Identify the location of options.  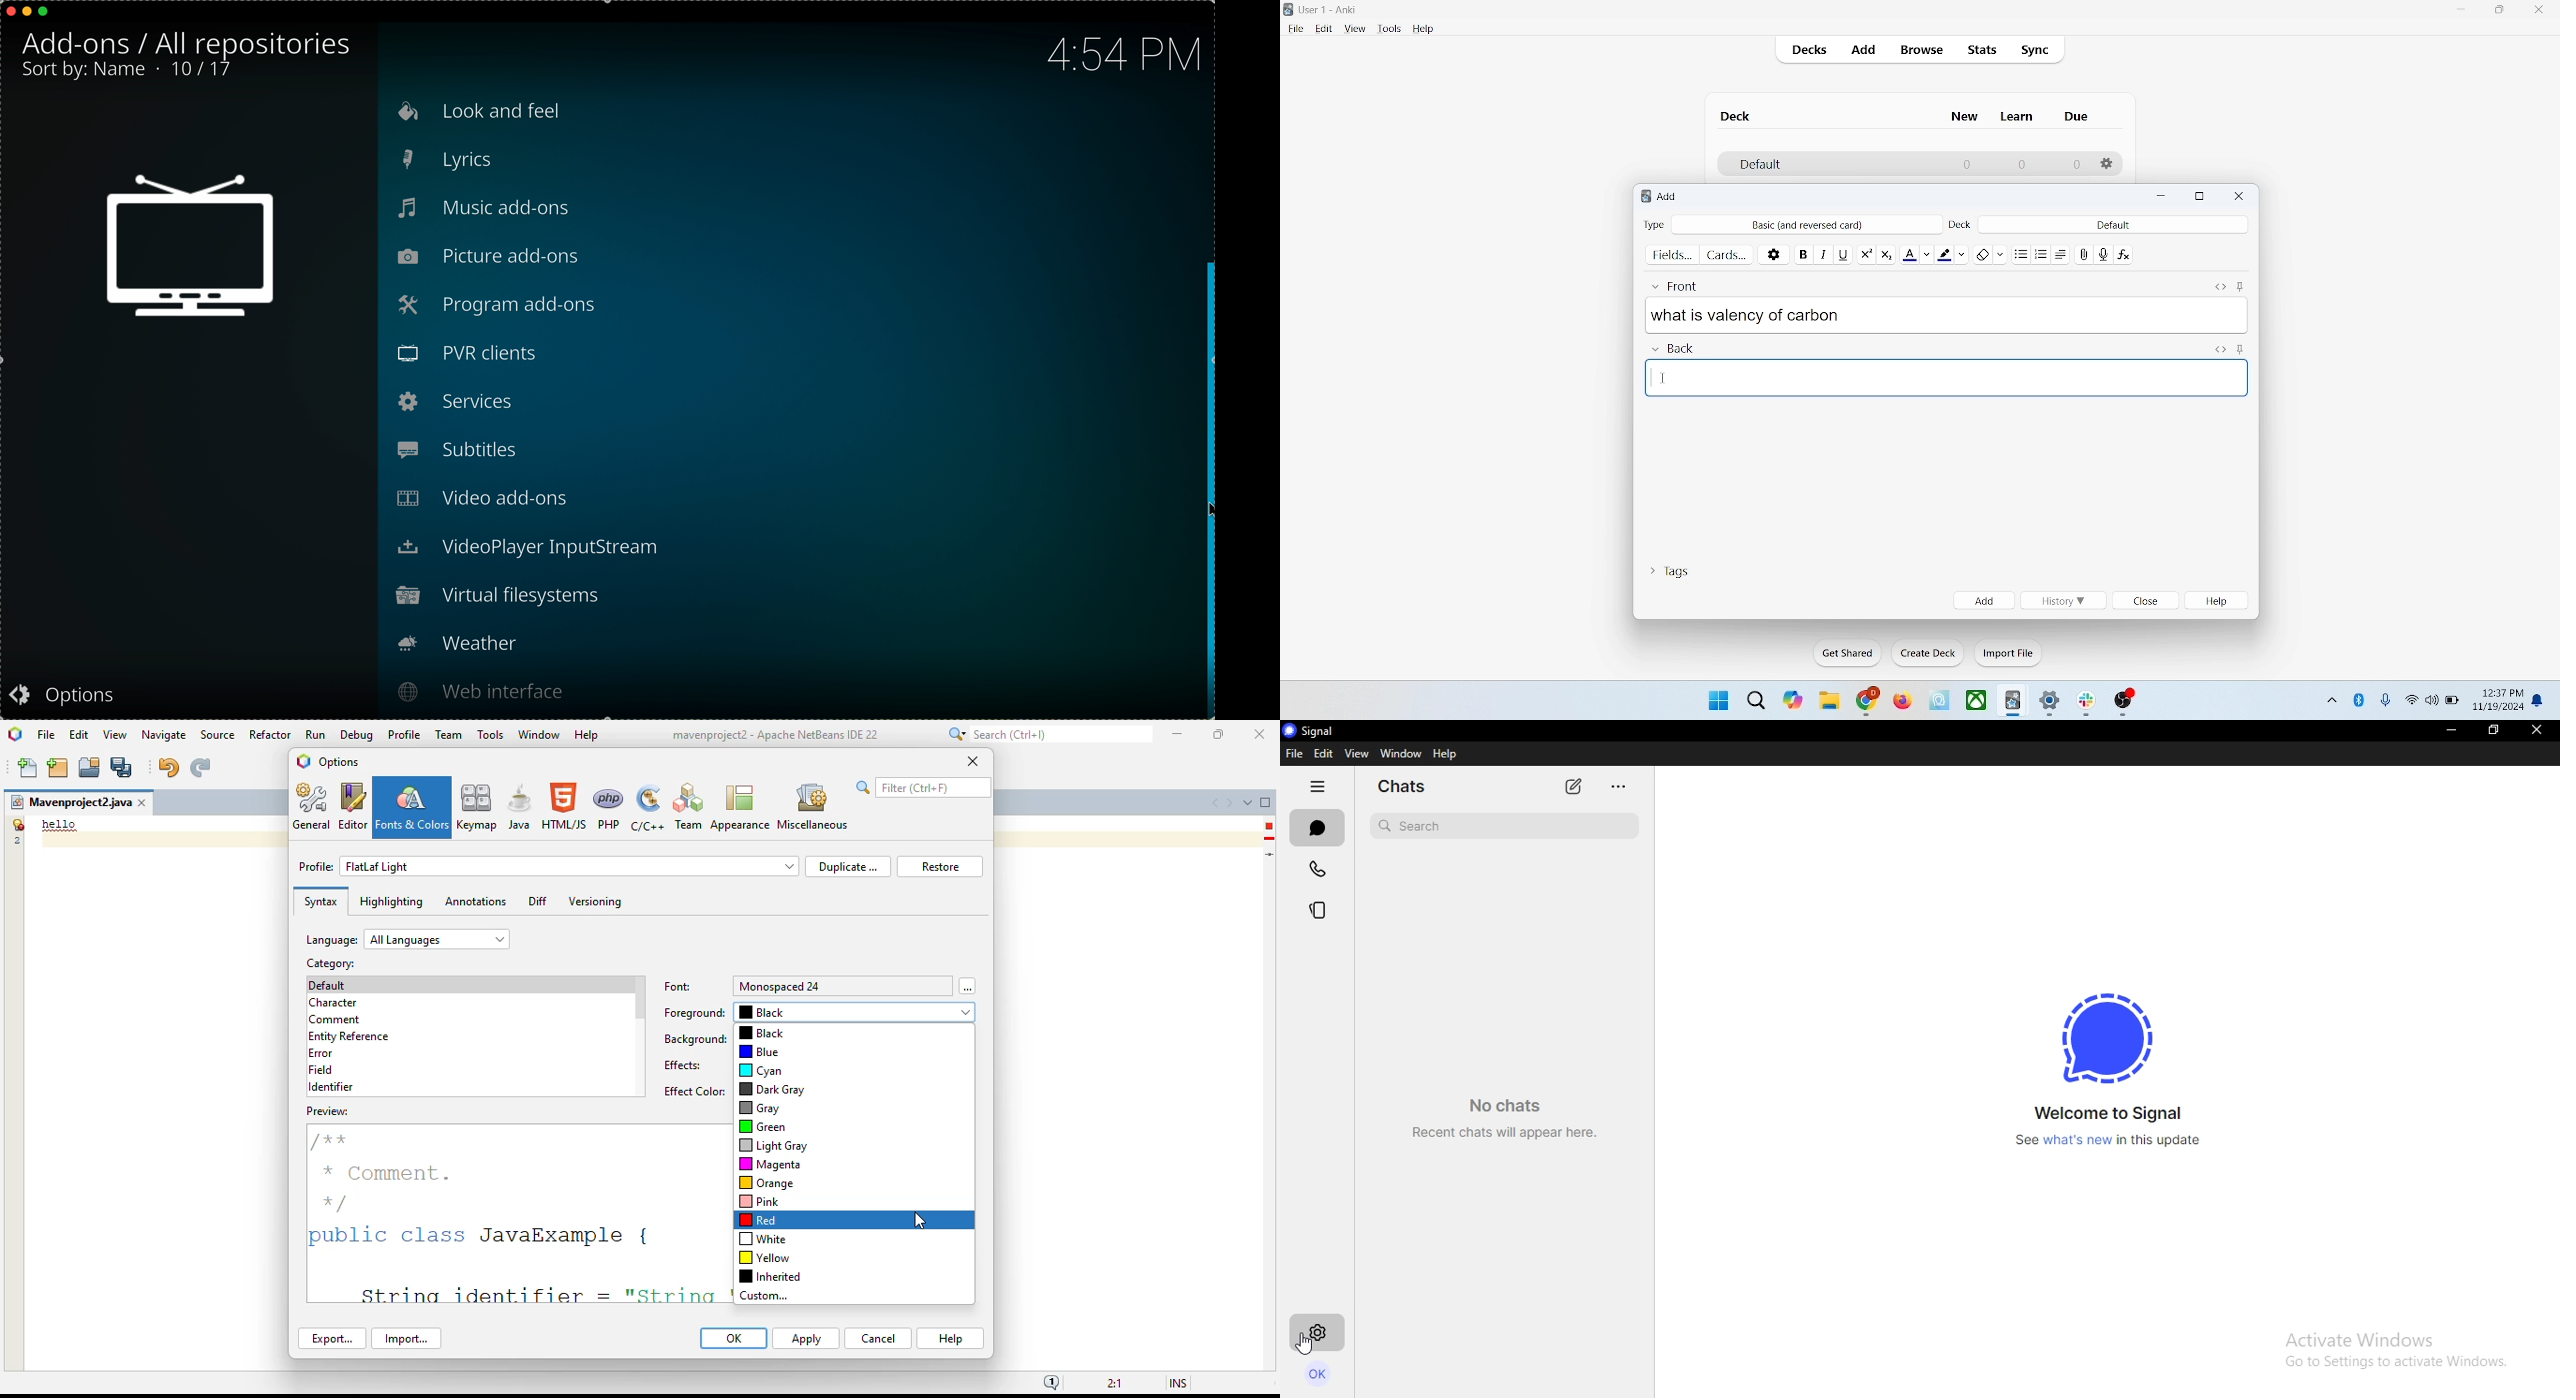
(1775, 253).